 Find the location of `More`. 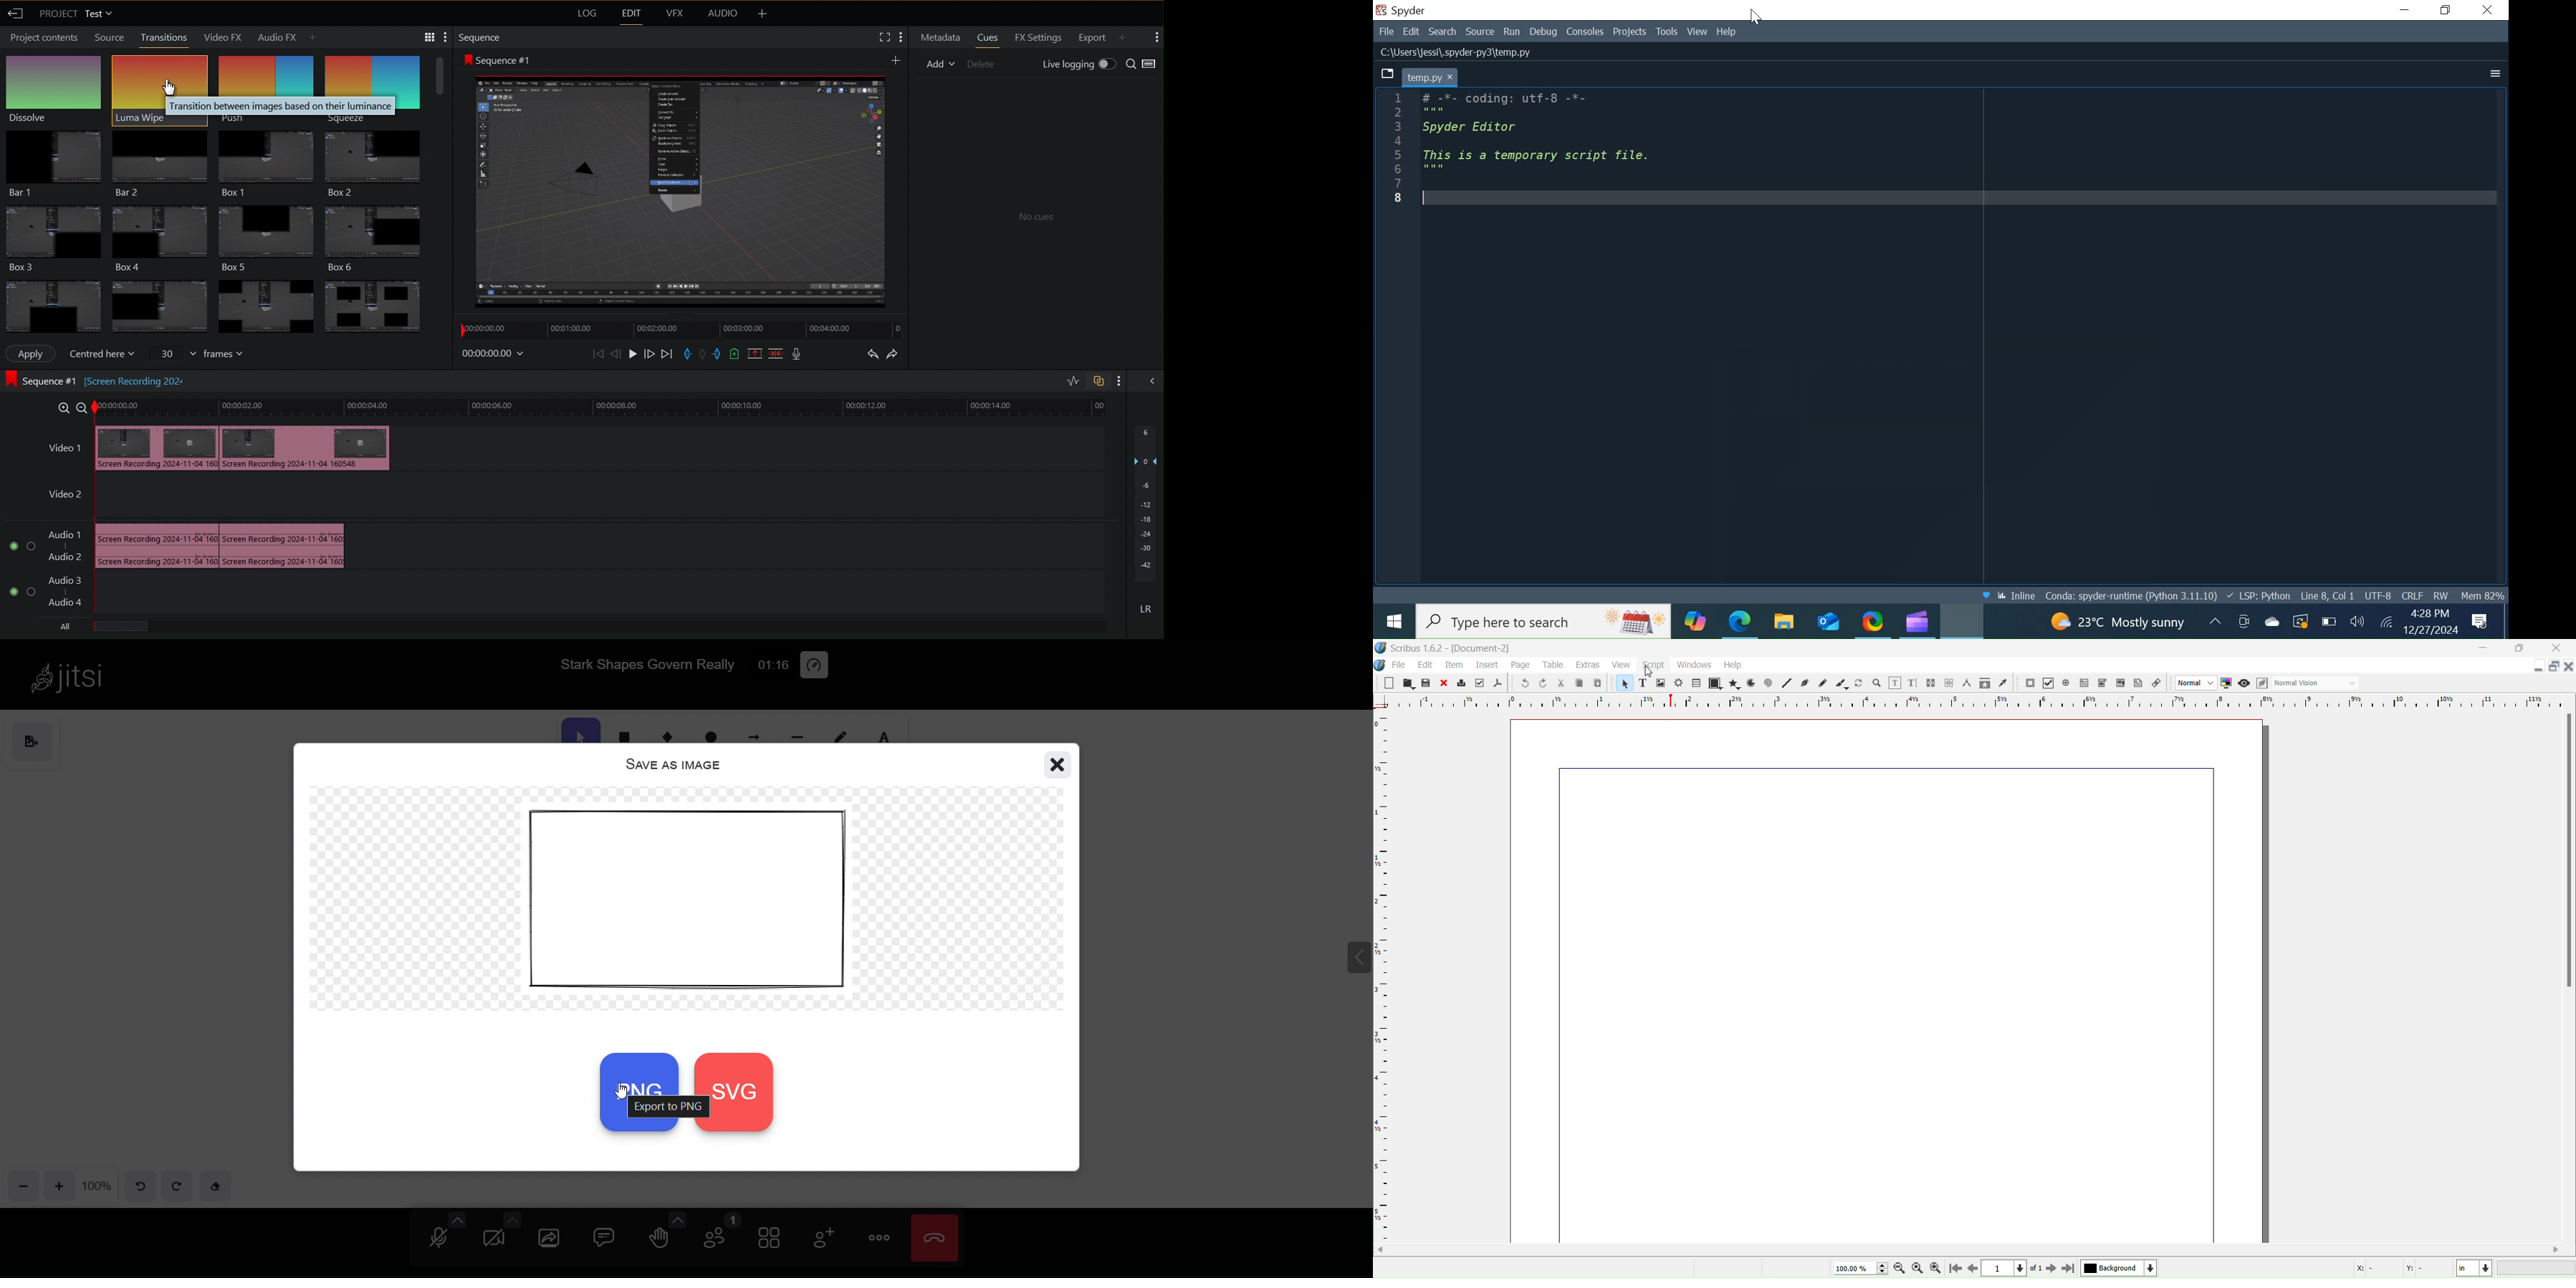

More is located at coordinates (762, 14).